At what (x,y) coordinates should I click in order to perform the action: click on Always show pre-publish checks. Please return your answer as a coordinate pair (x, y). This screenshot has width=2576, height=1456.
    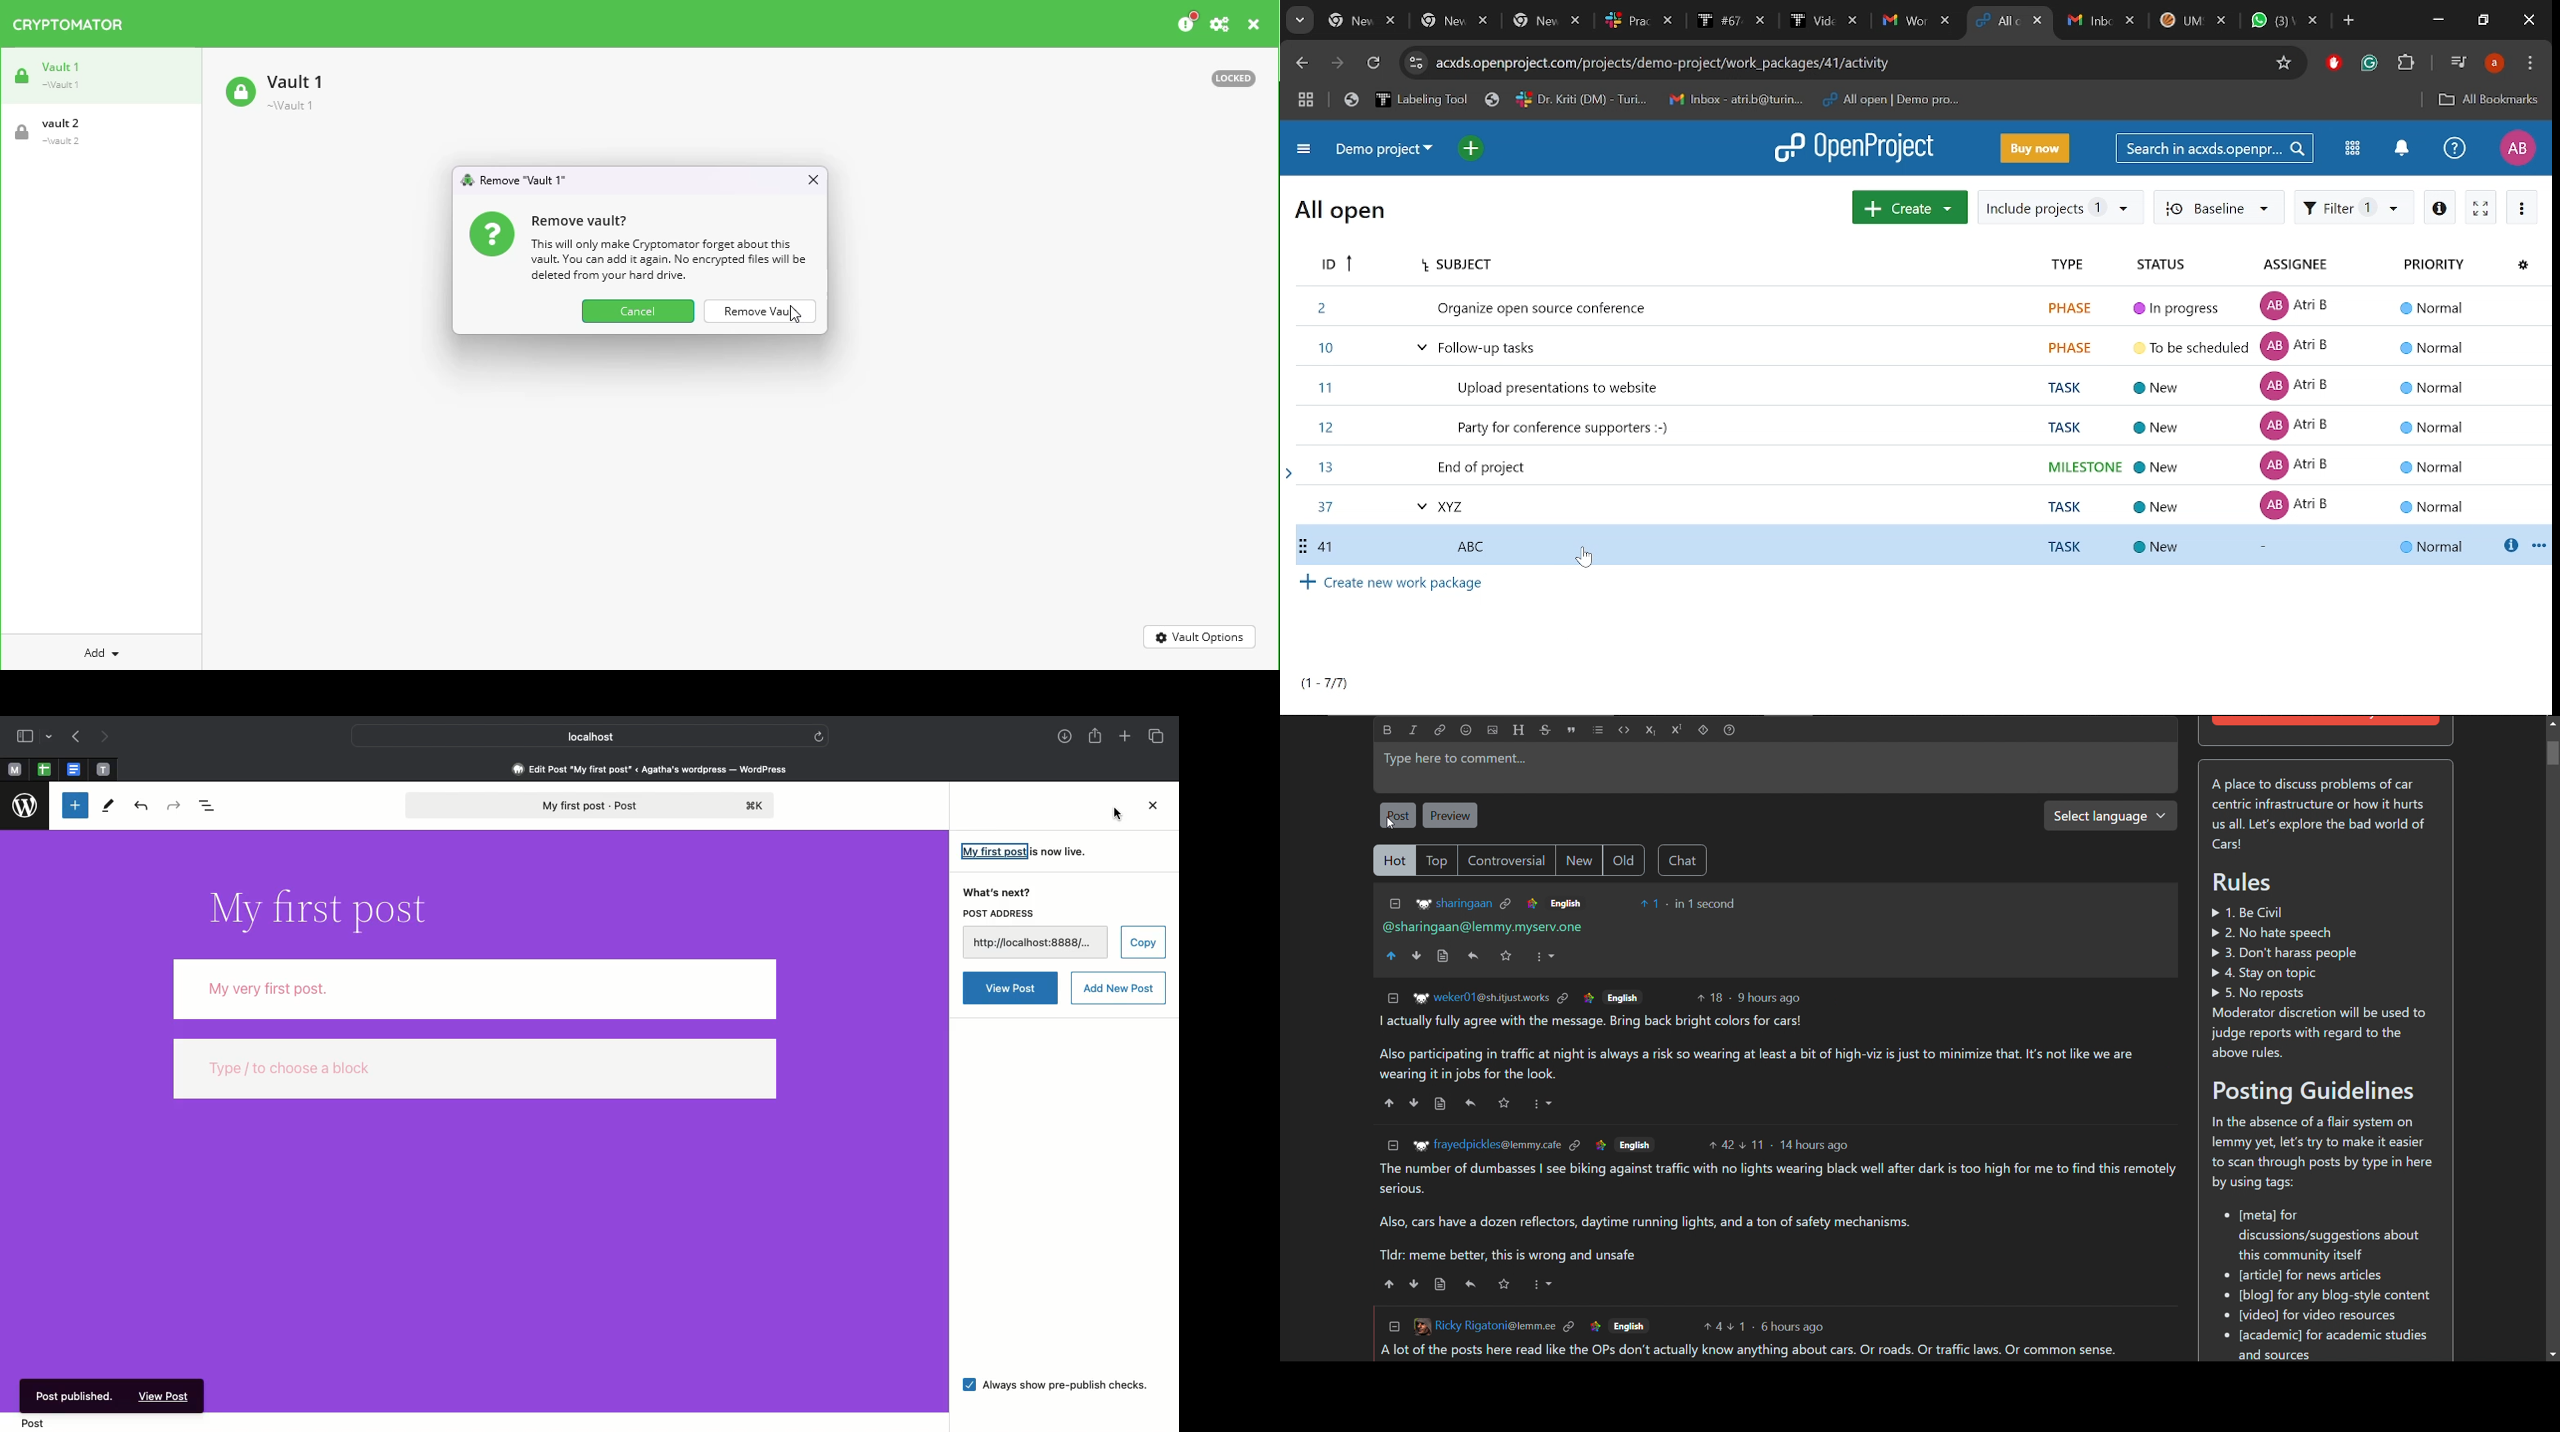
    Looking at the image, I should click on (1054, 1387).